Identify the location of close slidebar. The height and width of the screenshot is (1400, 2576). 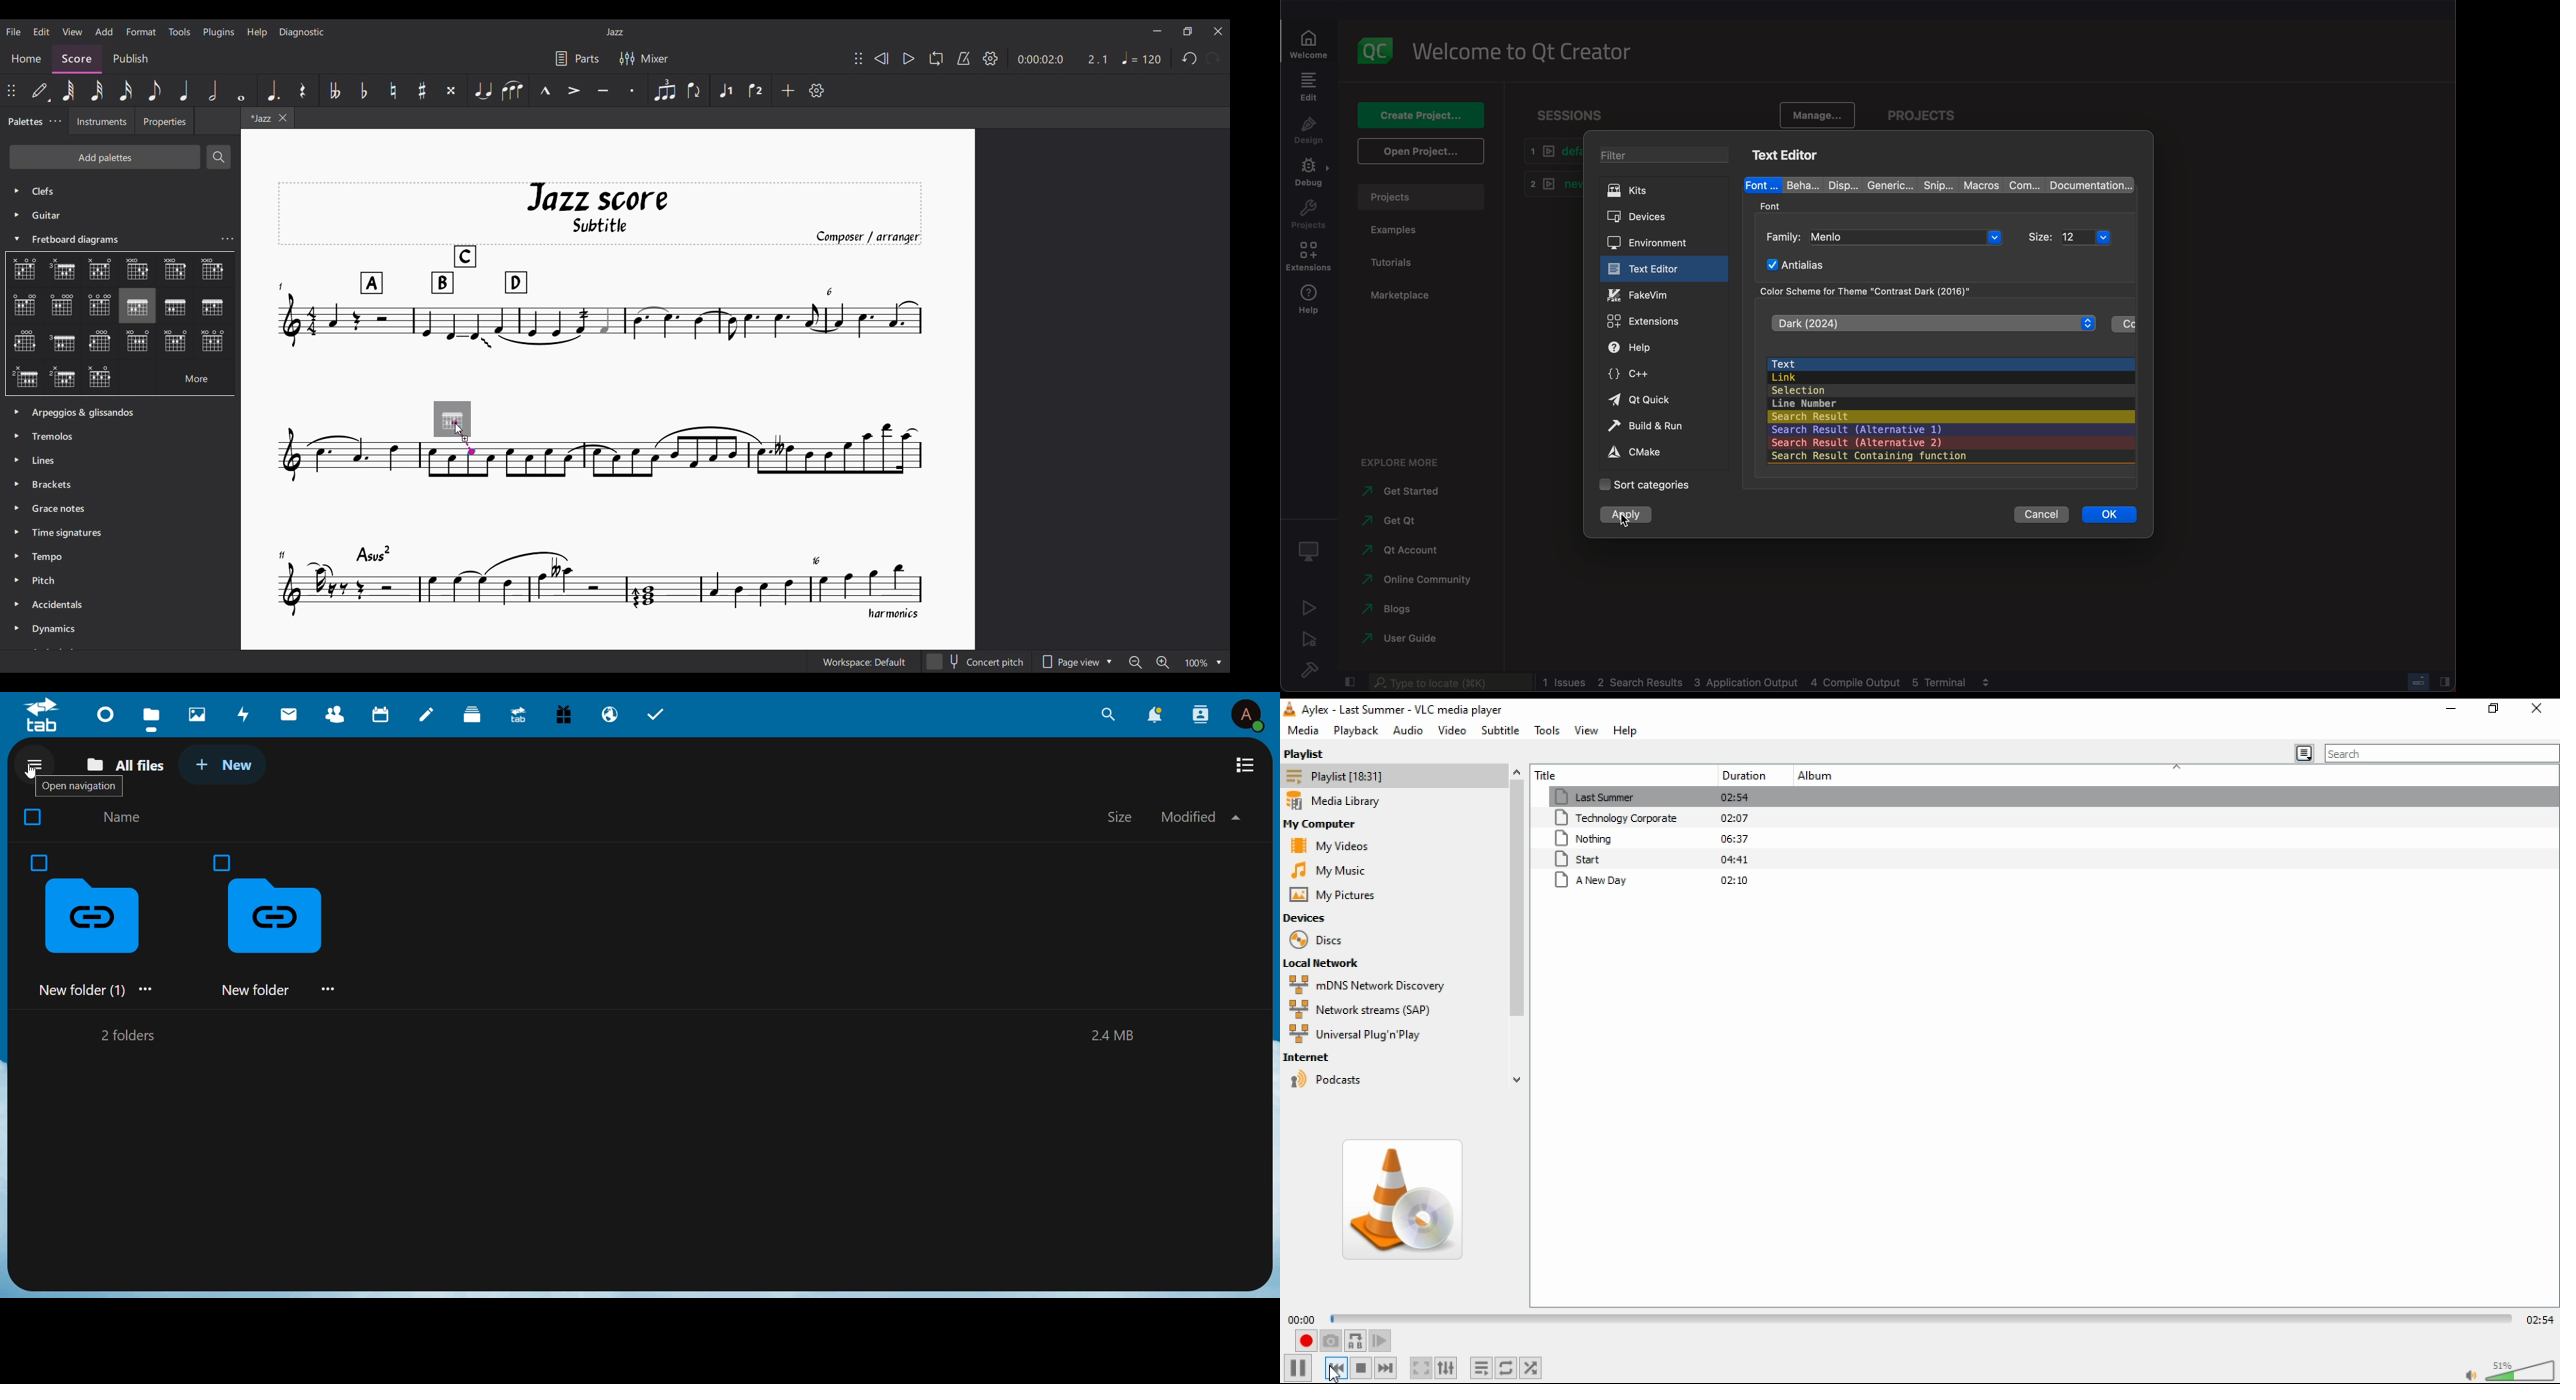
(2446, 682).